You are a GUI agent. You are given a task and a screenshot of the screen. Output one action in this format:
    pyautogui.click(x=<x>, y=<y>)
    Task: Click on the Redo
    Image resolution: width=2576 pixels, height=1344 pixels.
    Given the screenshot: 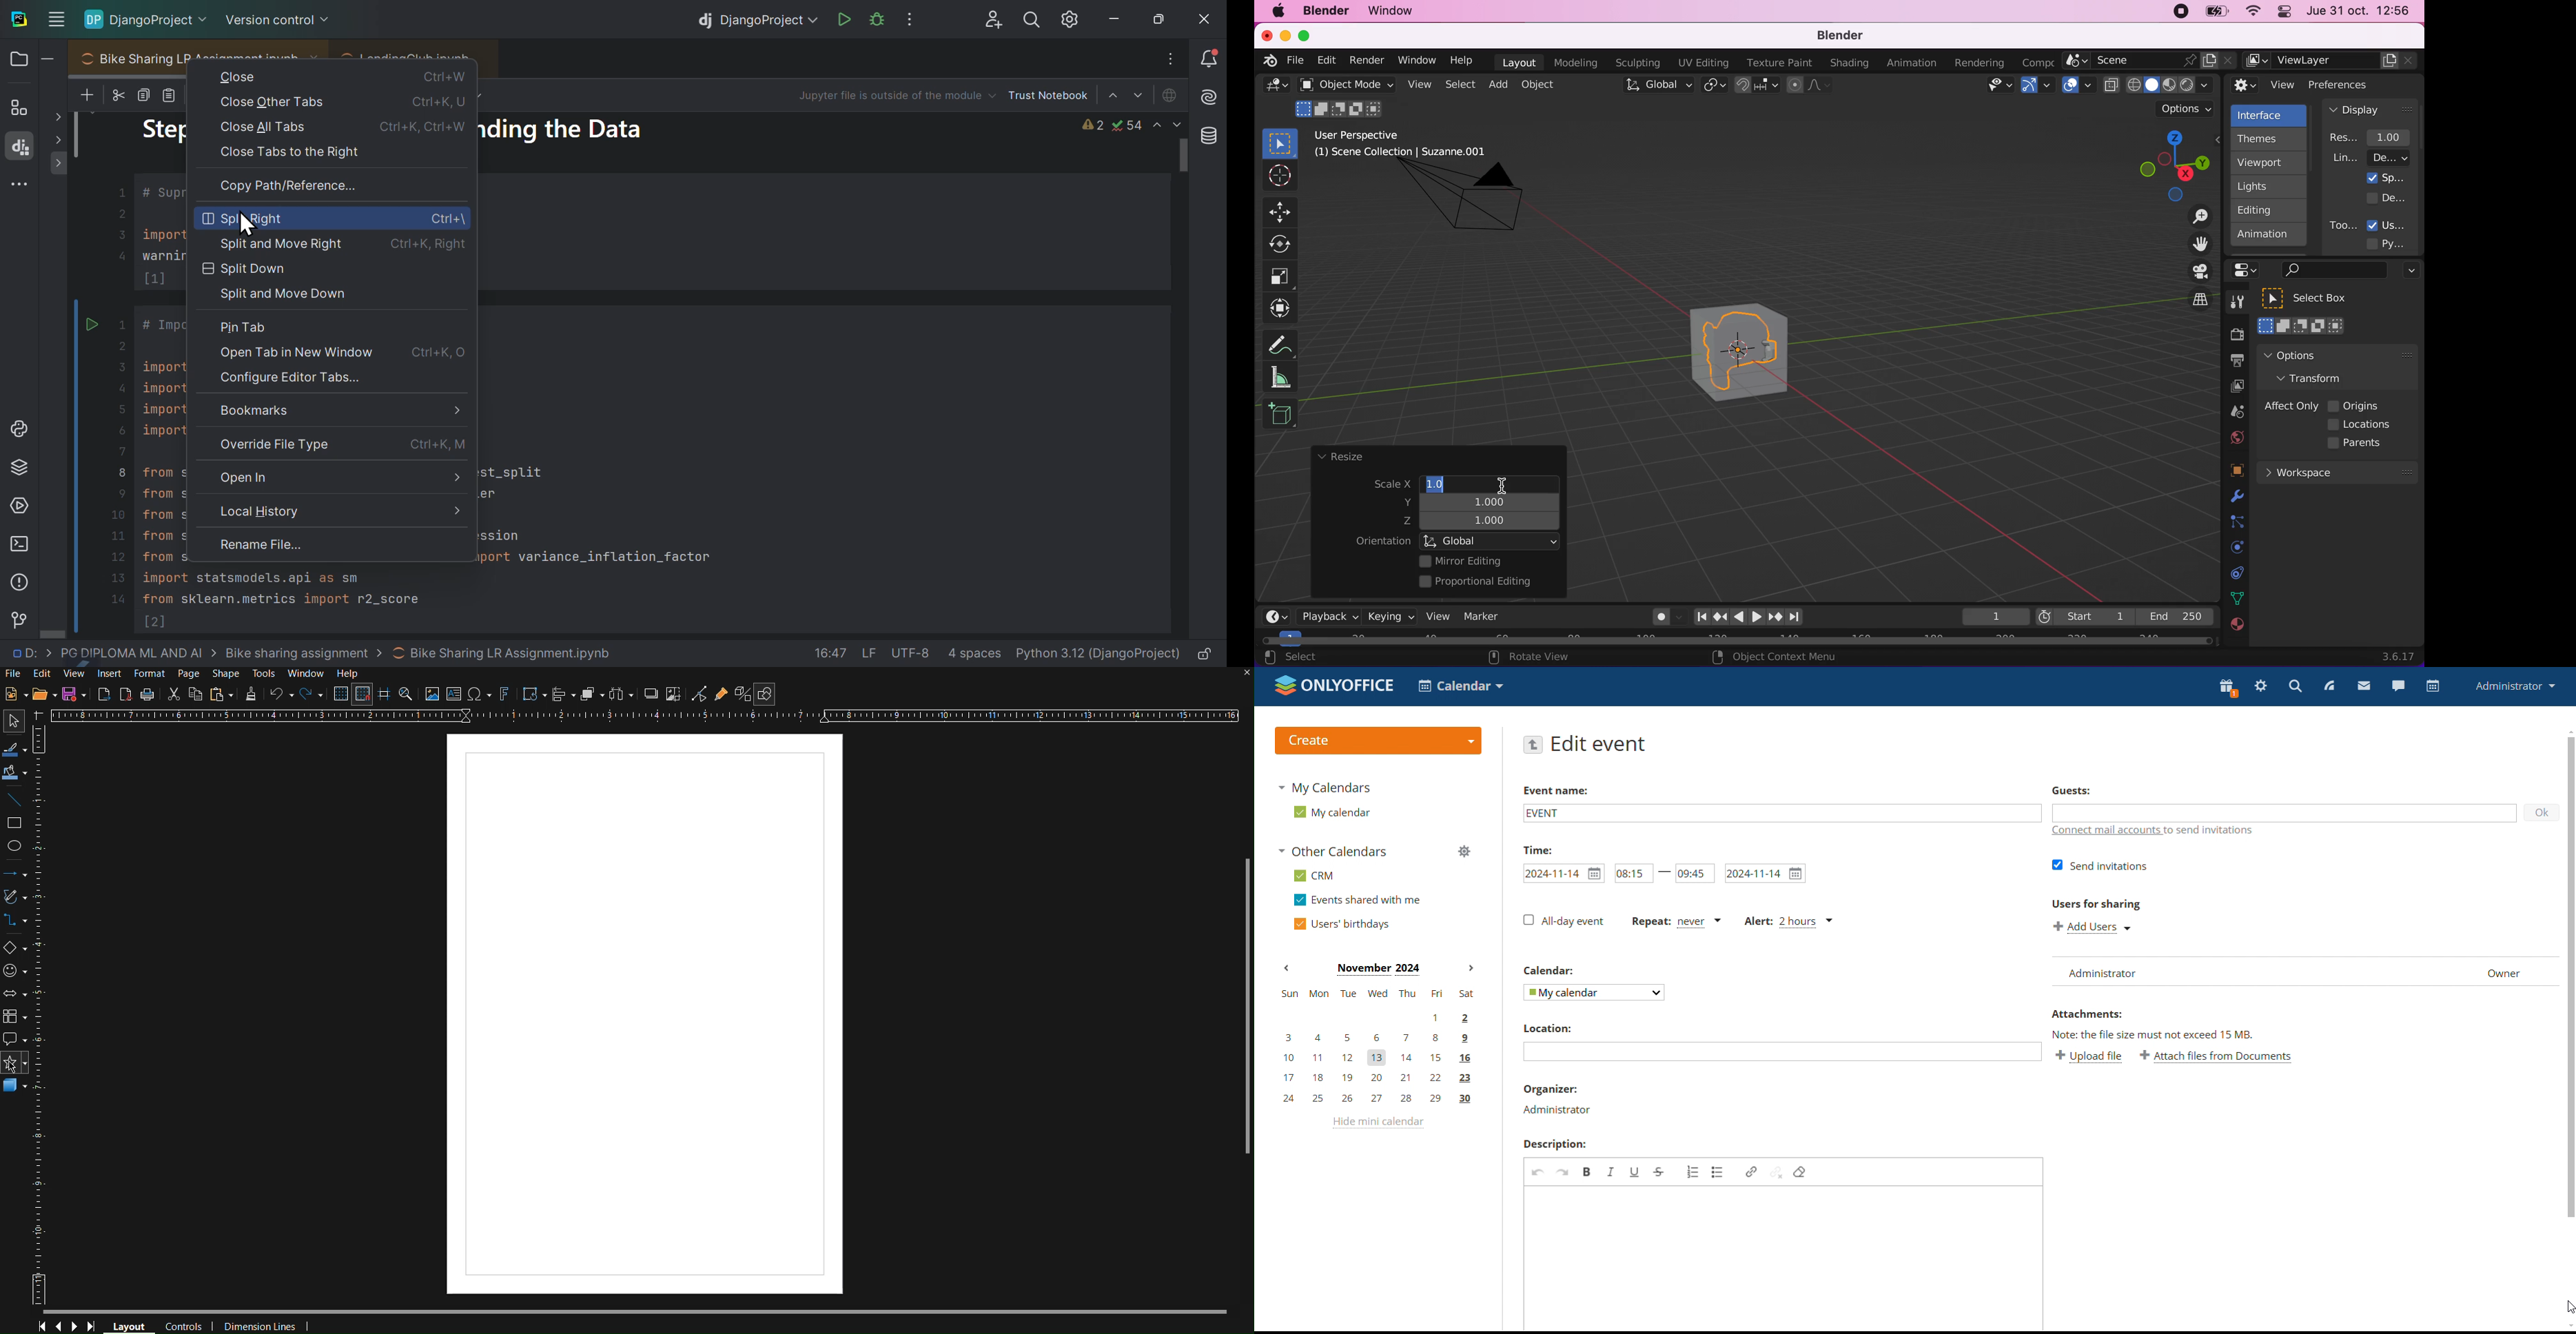 What is the action you would take?
    pyautogui.click(x=309, y=695)
    